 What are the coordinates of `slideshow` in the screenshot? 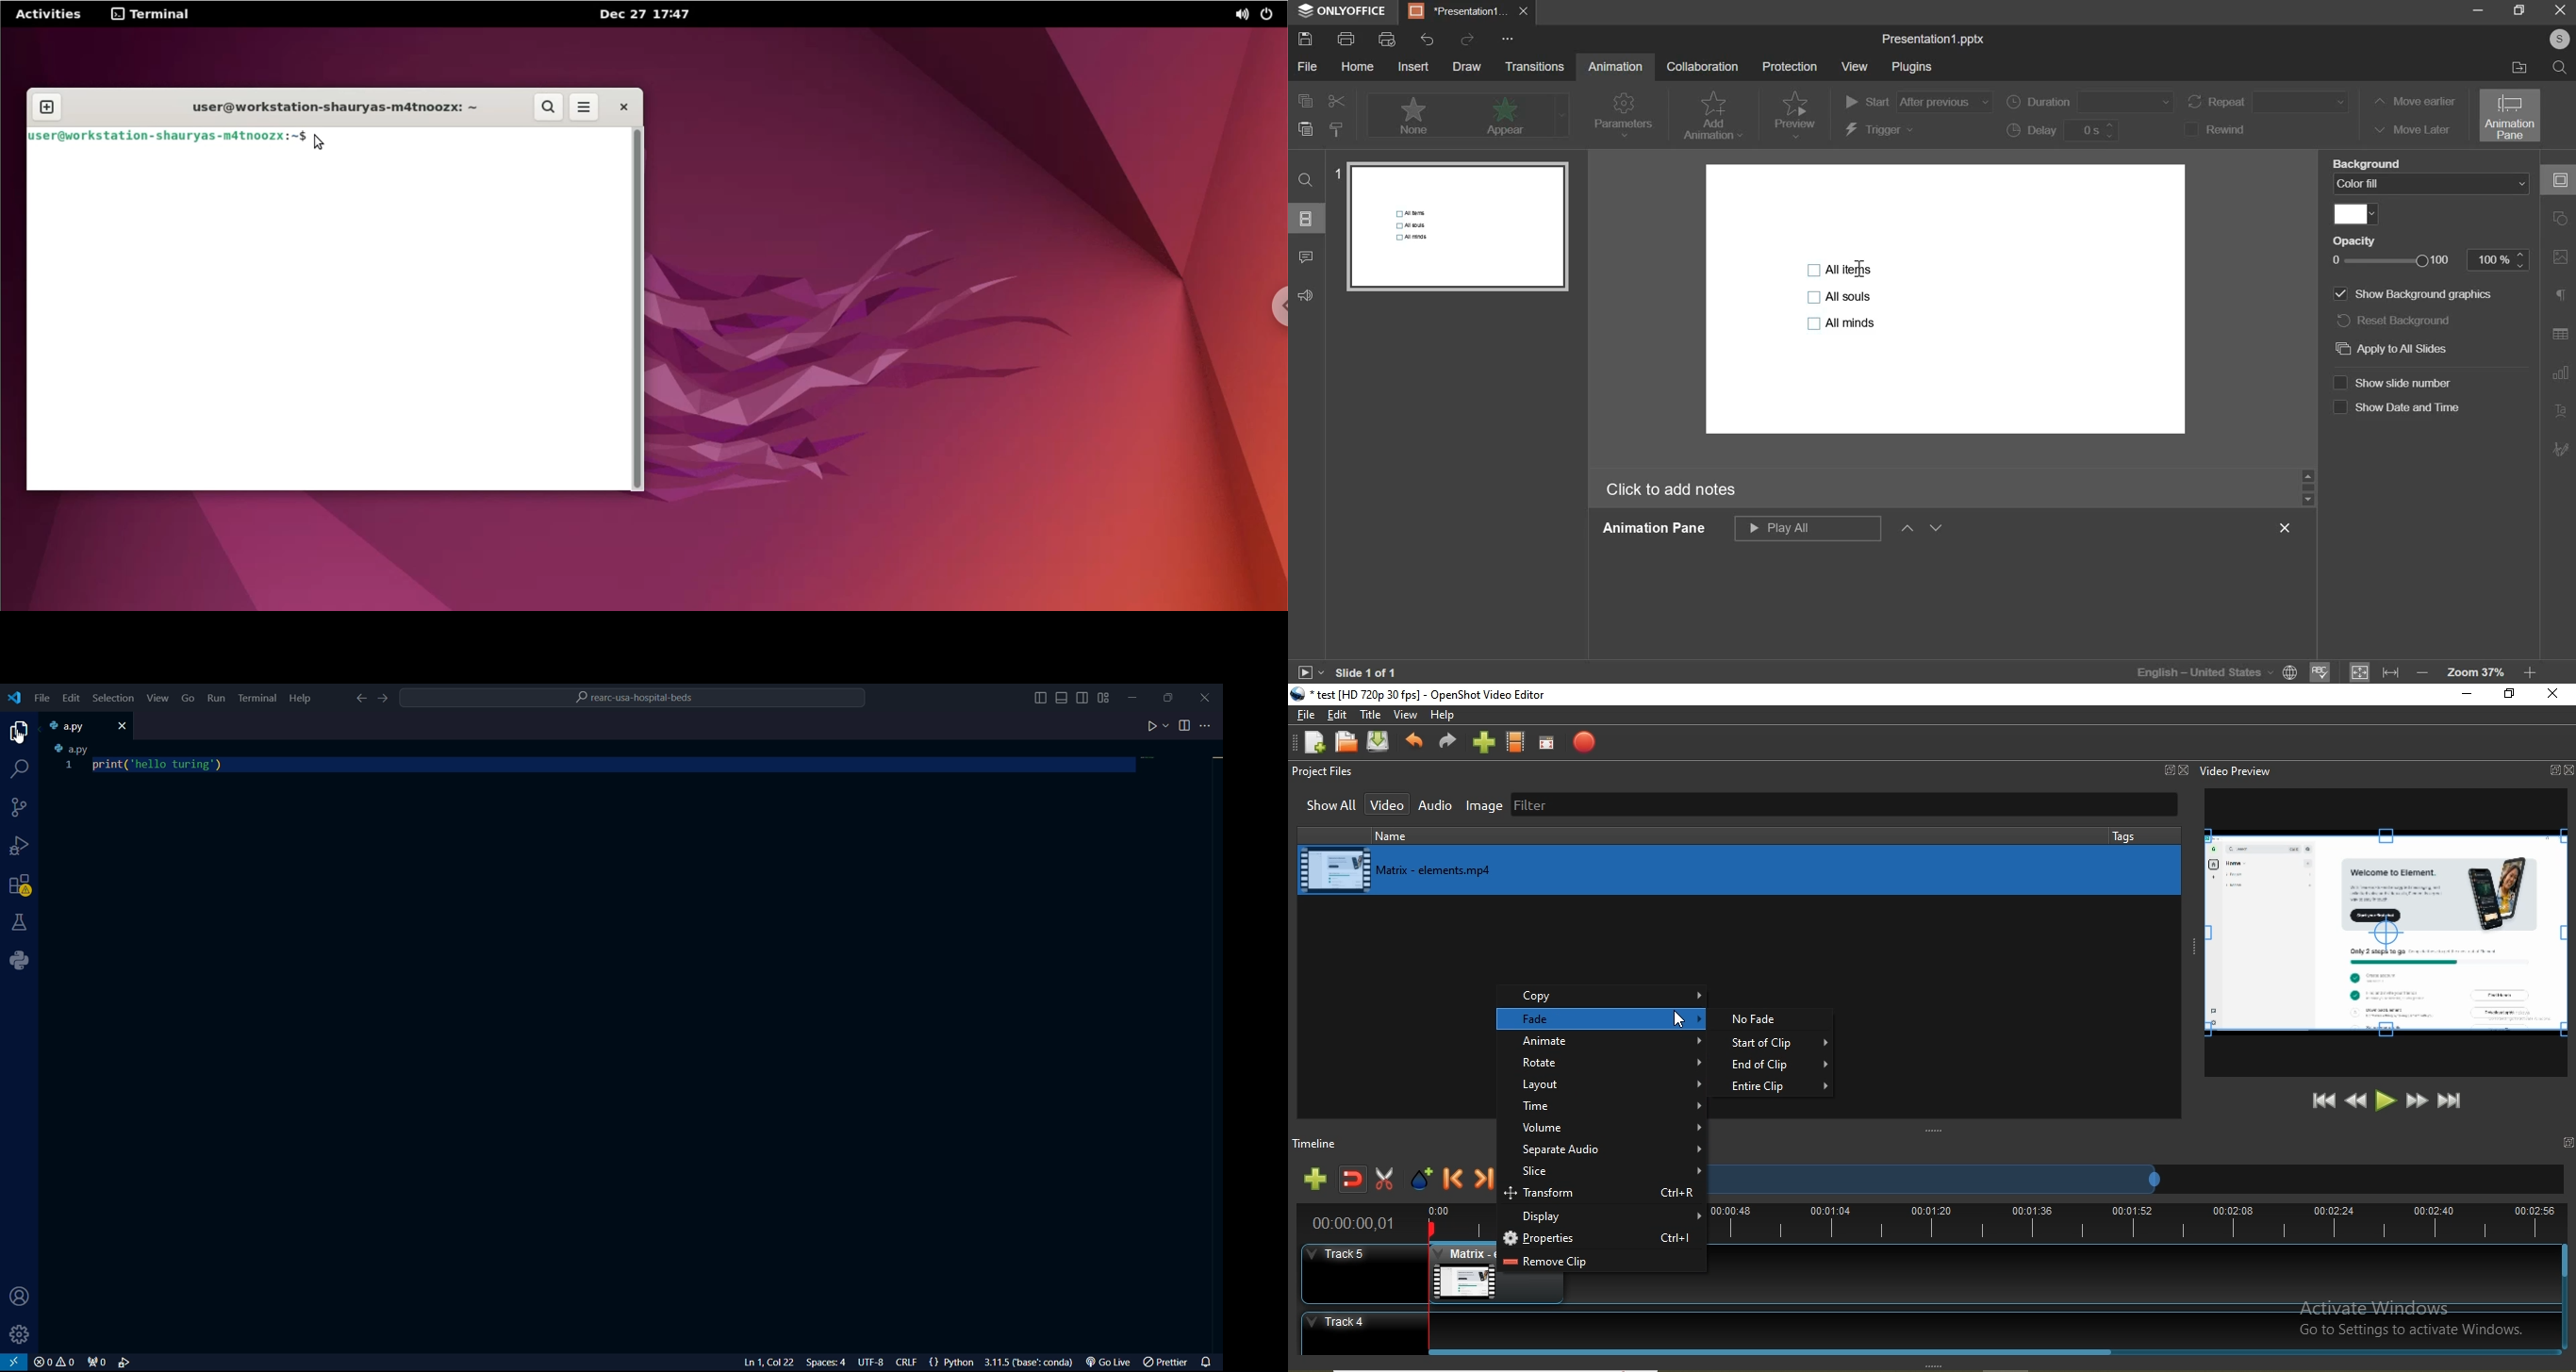 It's located at (1310, 671).